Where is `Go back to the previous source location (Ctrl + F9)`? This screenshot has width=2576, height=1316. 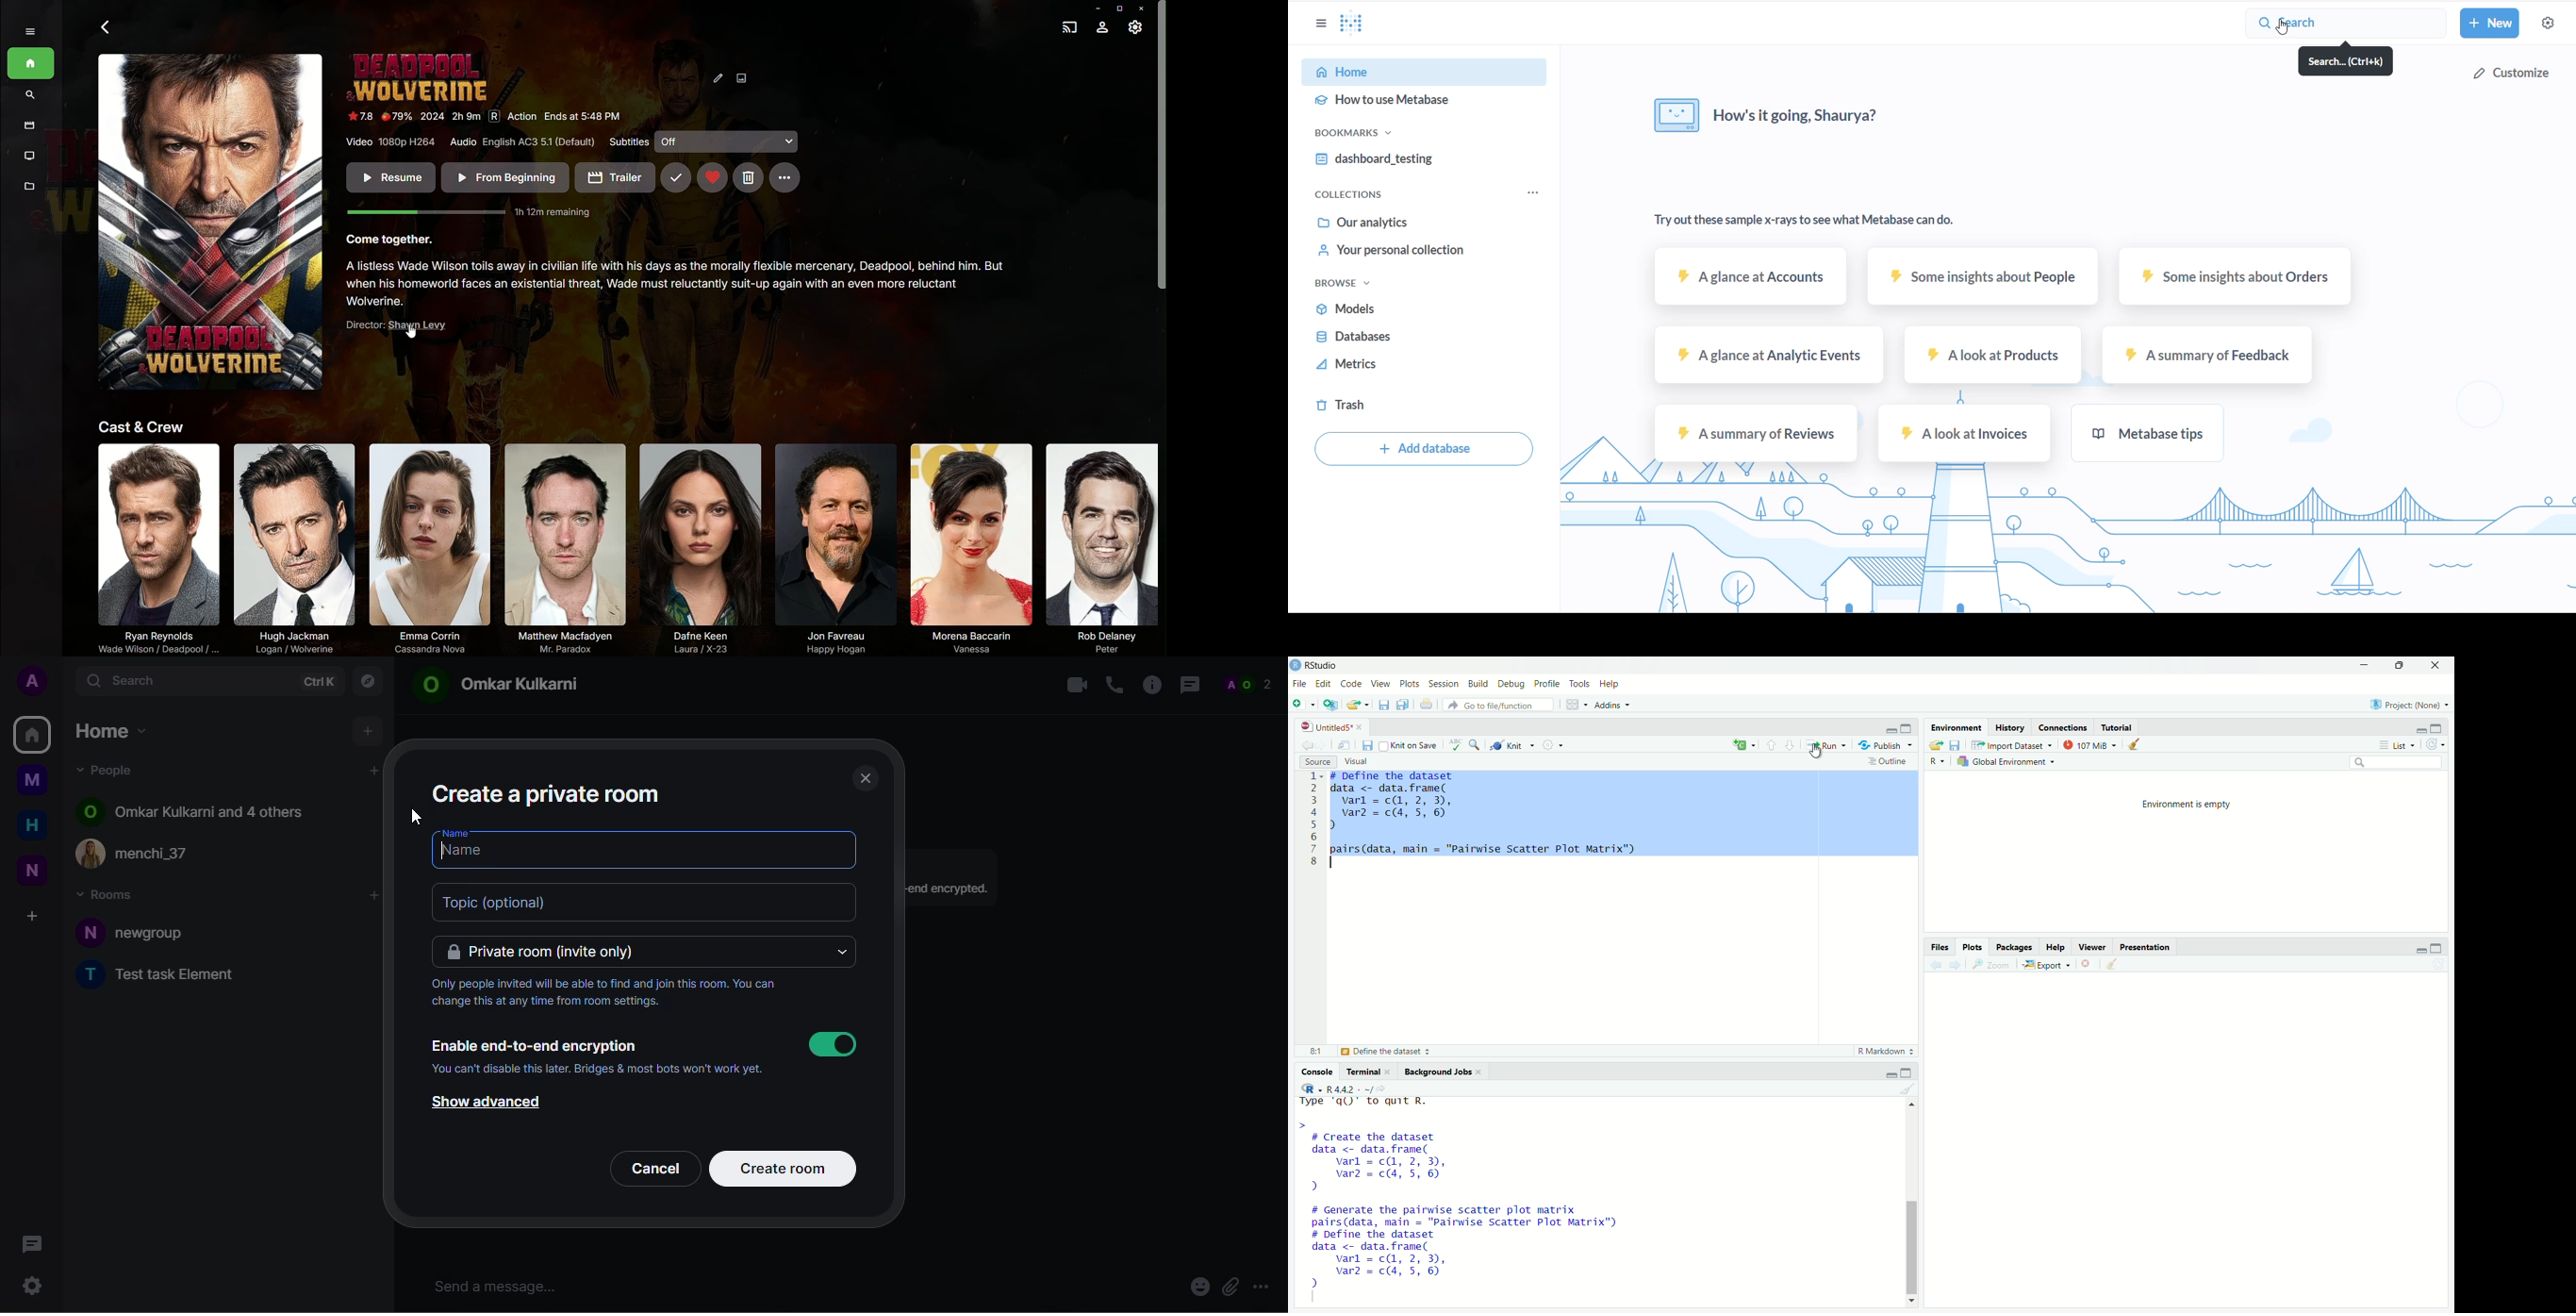
Go back to the previous source location (Ctrl + F9) is located at coordinates (1307, 743).